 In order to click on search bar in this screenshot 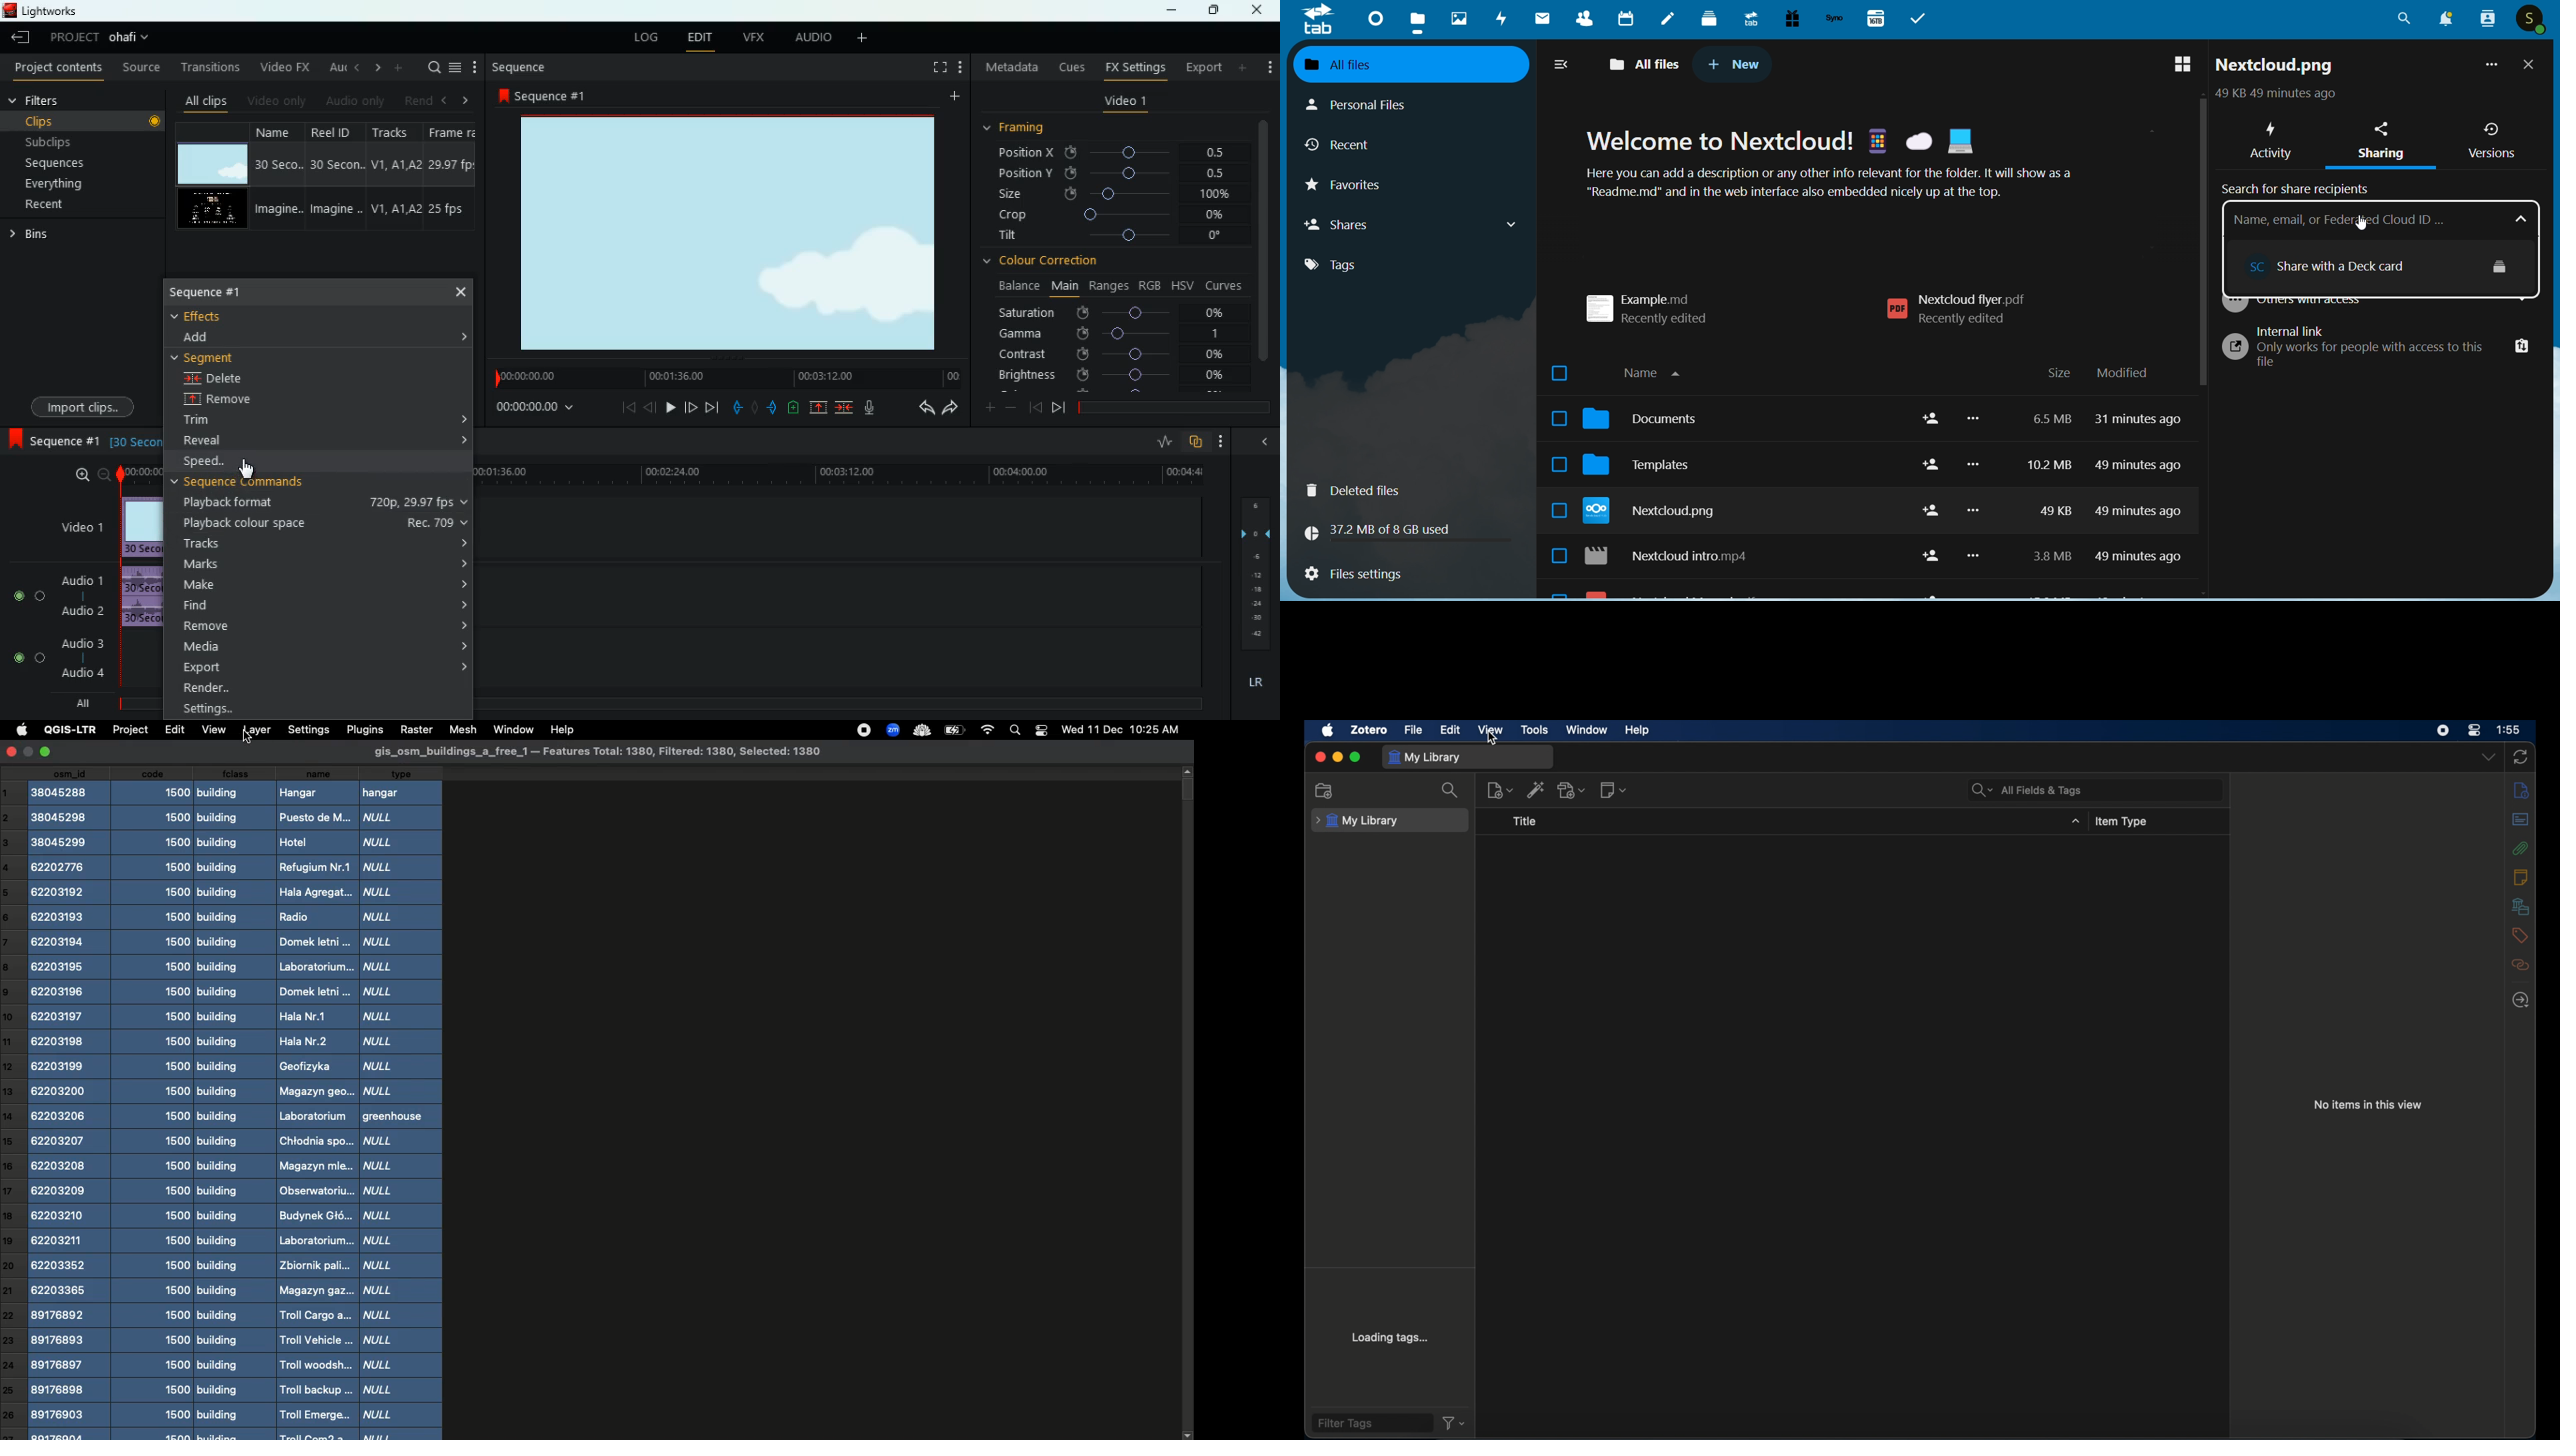, I will do `click(2365, 219)`.